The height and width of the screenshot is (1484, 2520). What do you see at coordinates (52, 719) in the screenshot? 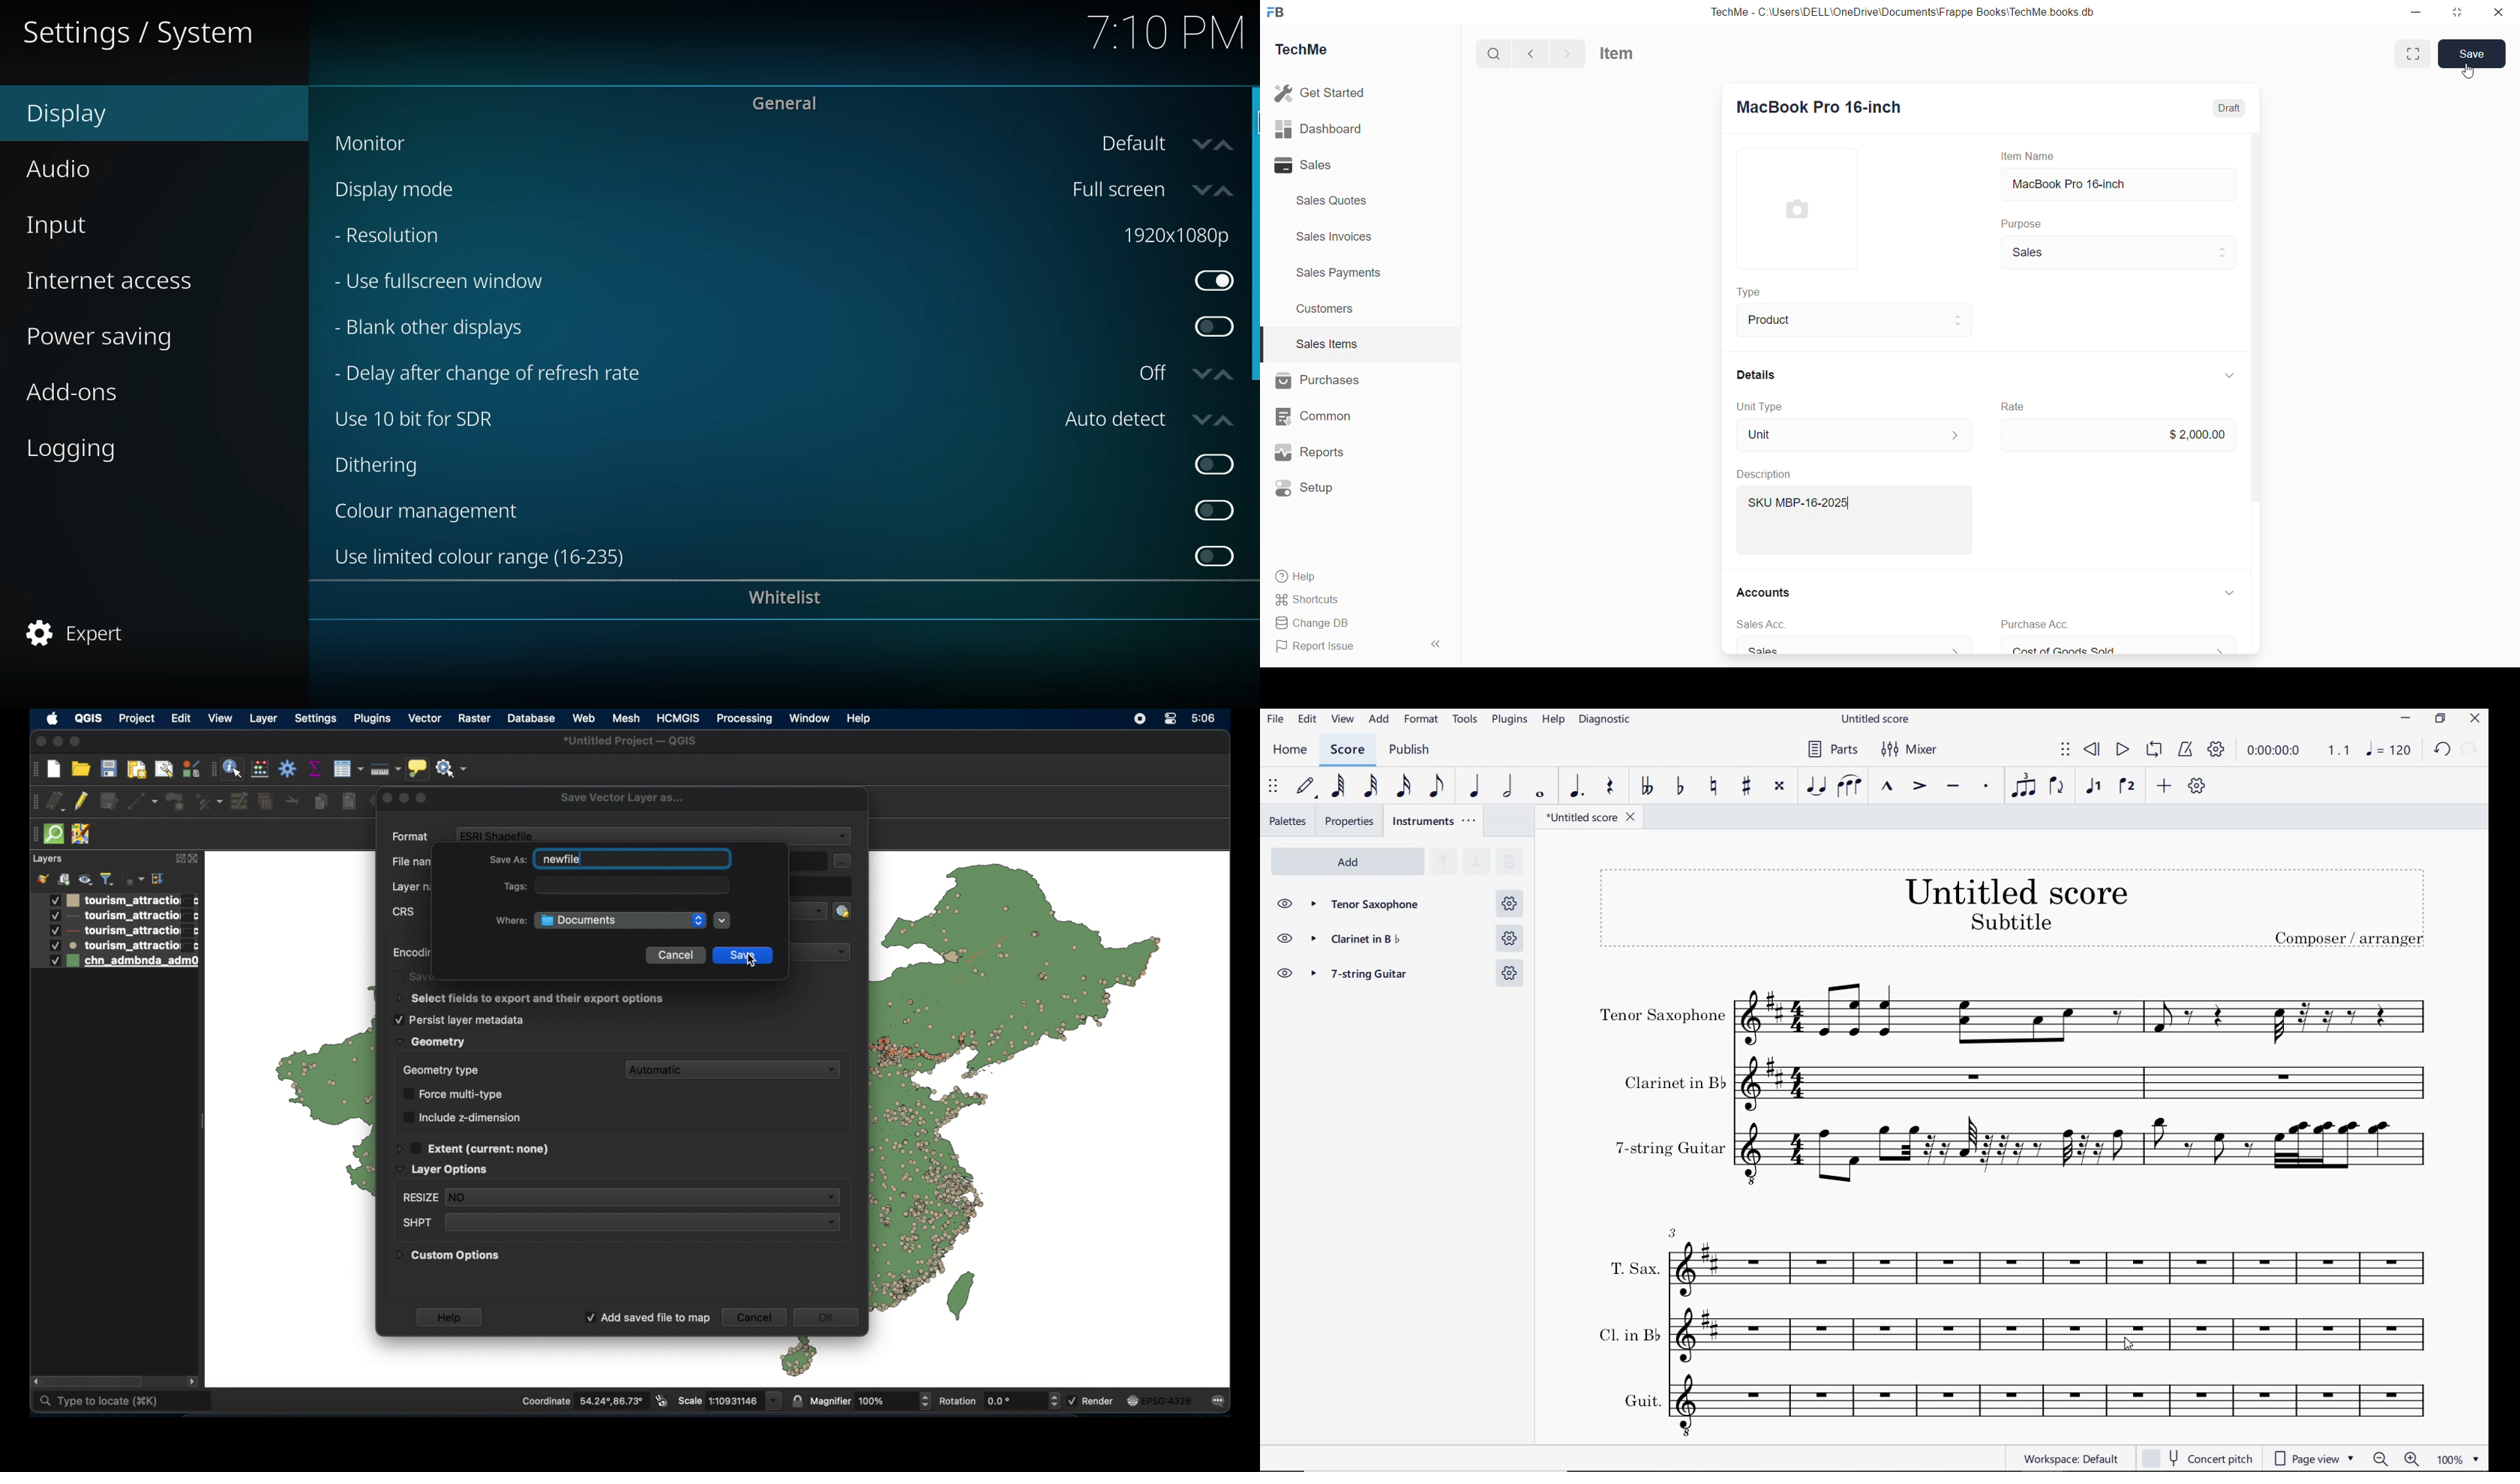
I see `apple icon` at bounding box center [52, 719].